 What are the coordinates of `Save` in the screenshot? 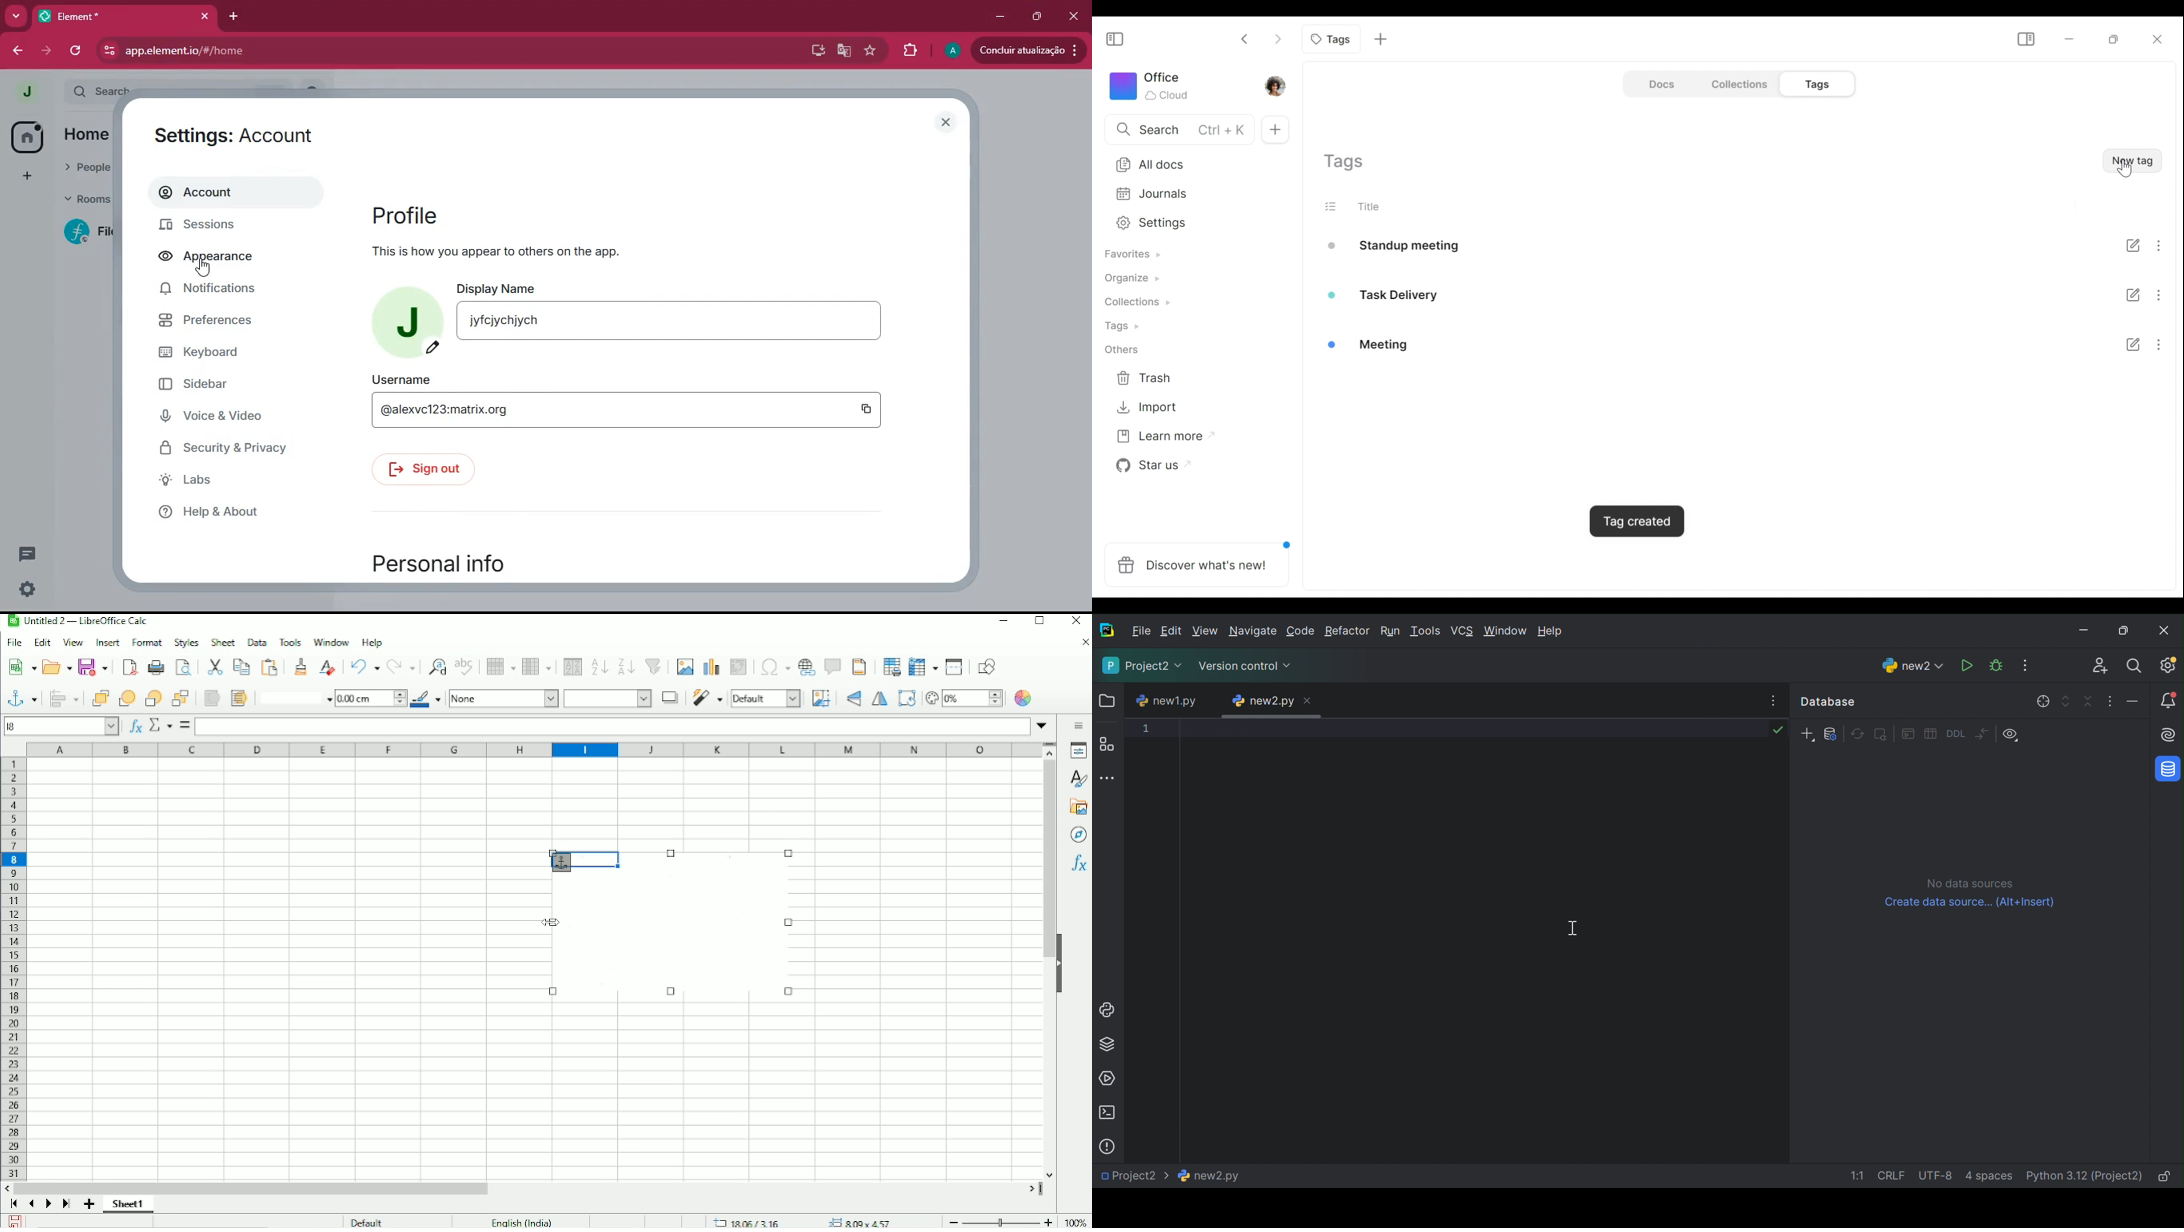 It's located at (16, 1220).